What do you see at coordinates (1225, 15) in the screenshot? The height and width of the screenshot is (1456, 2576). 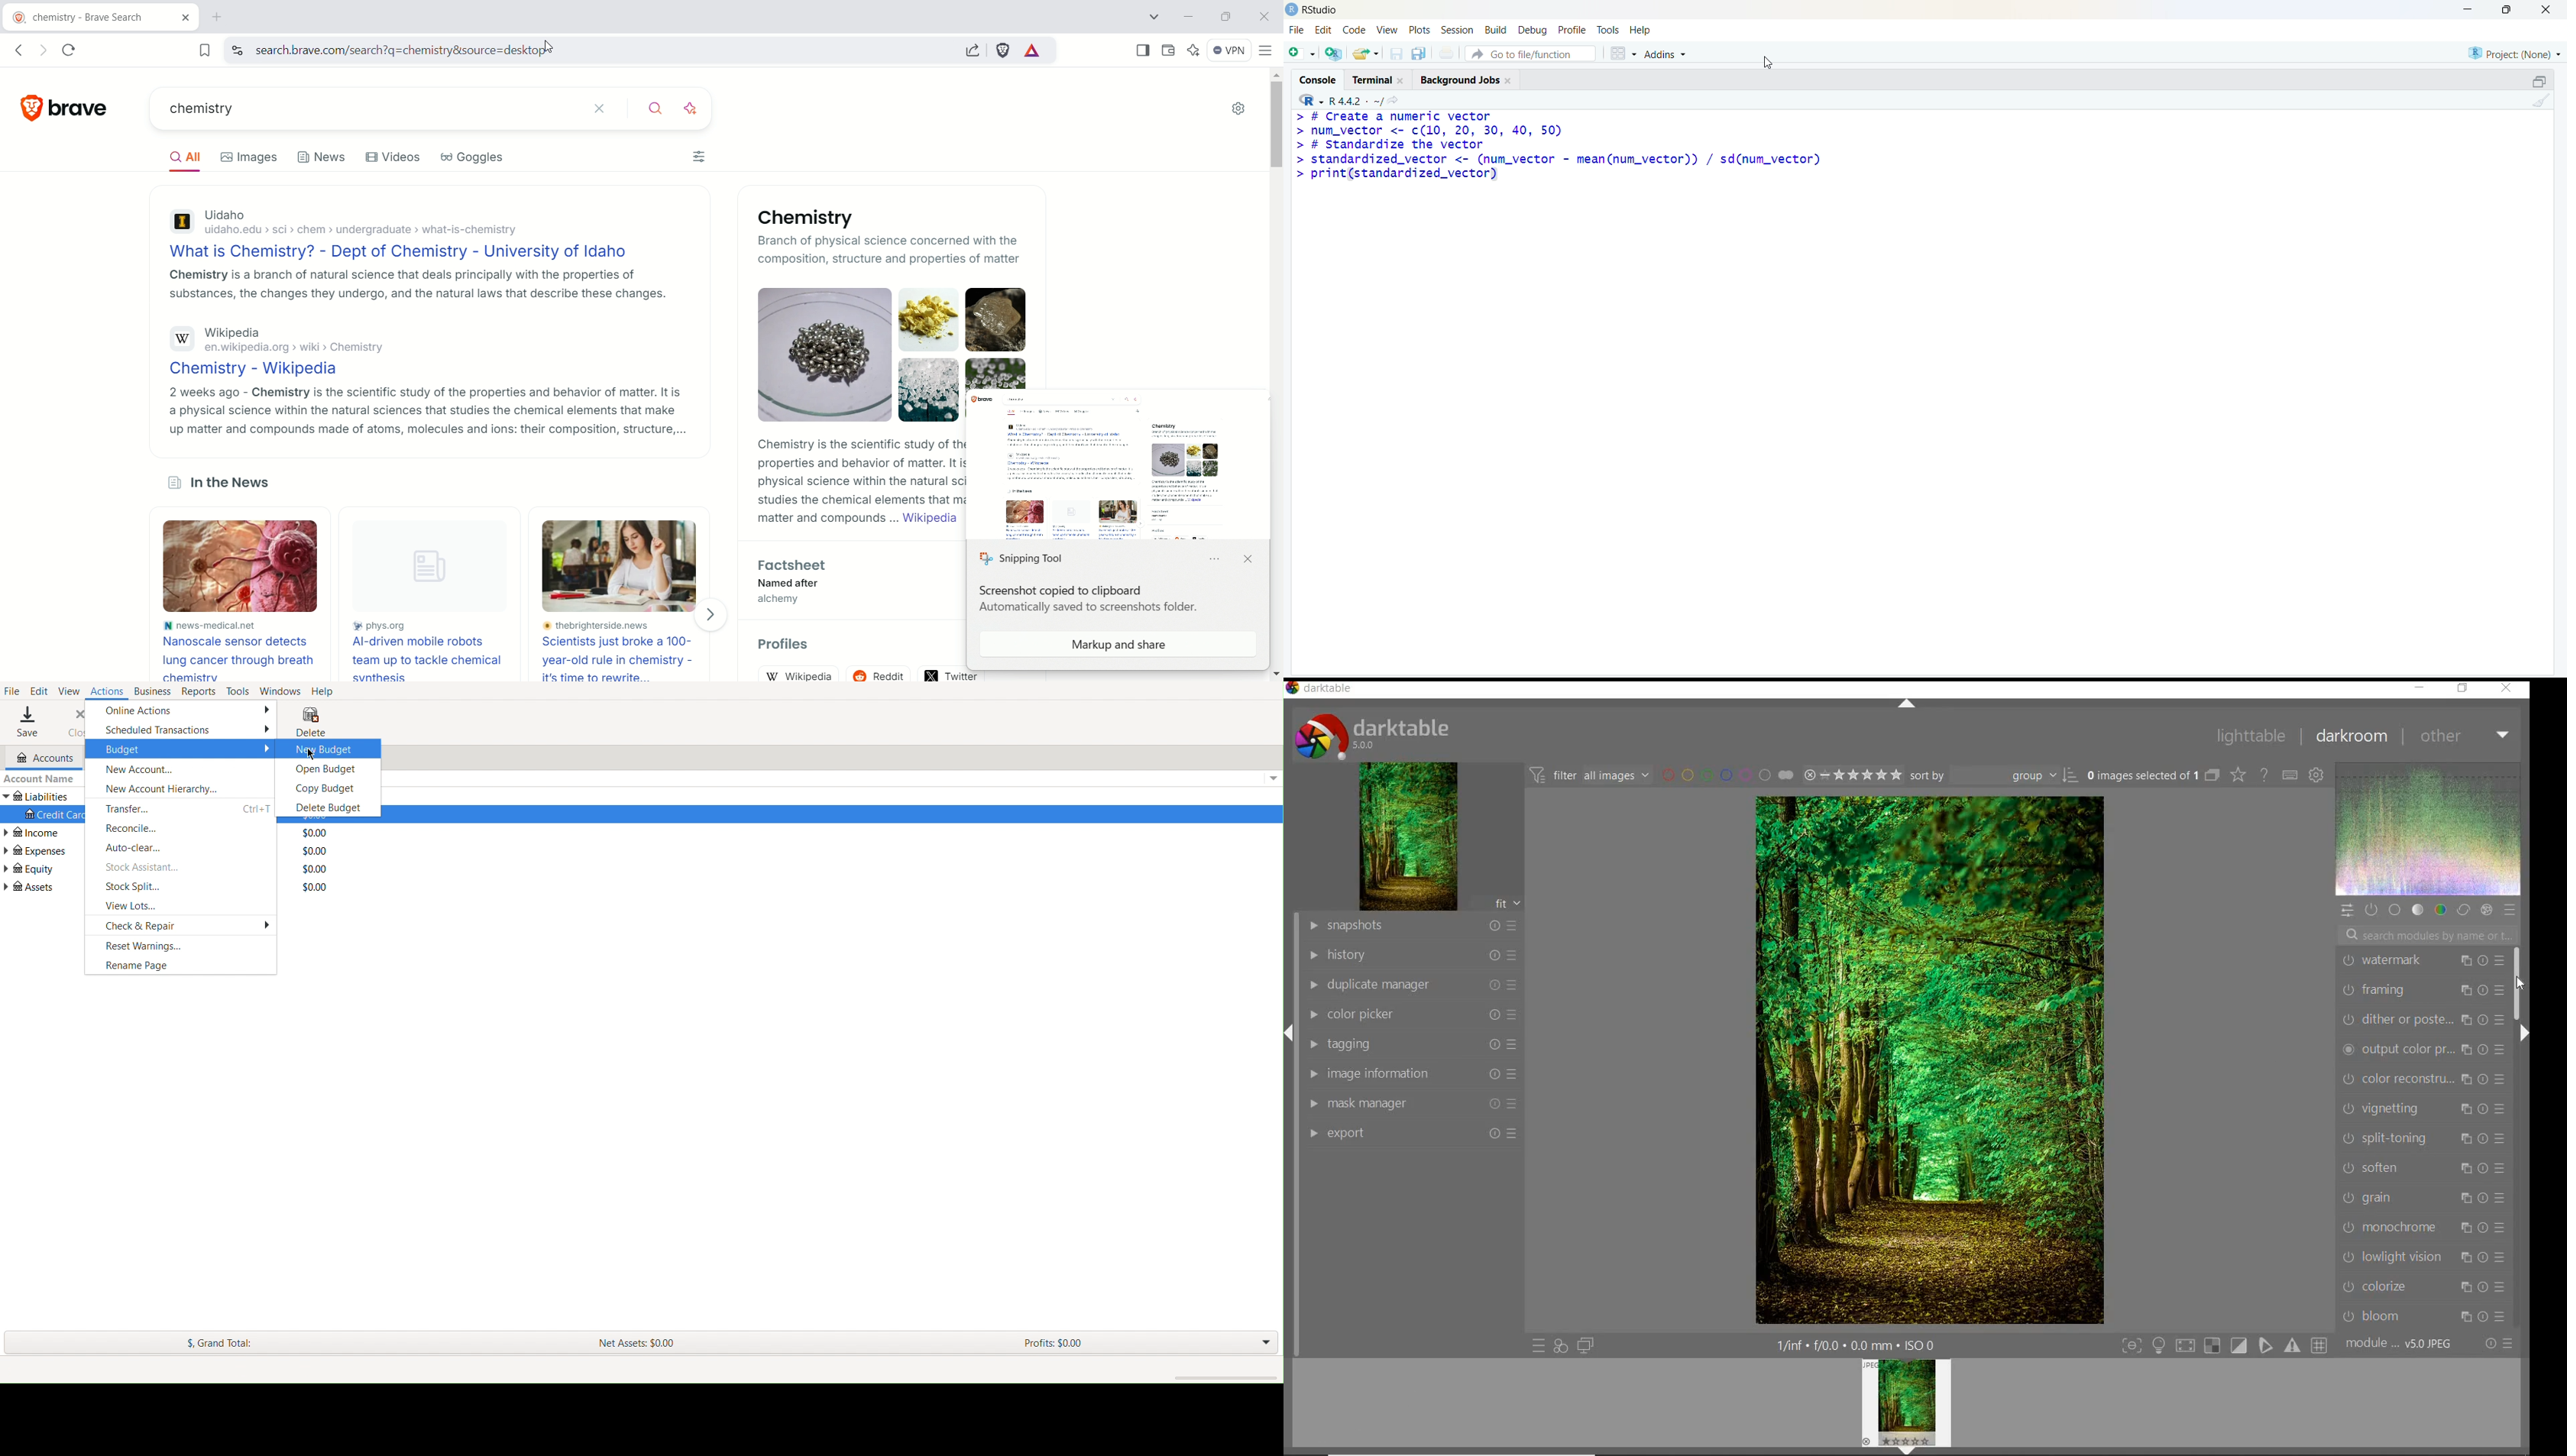 I see `maximize` at bounding box center [1225, 15].